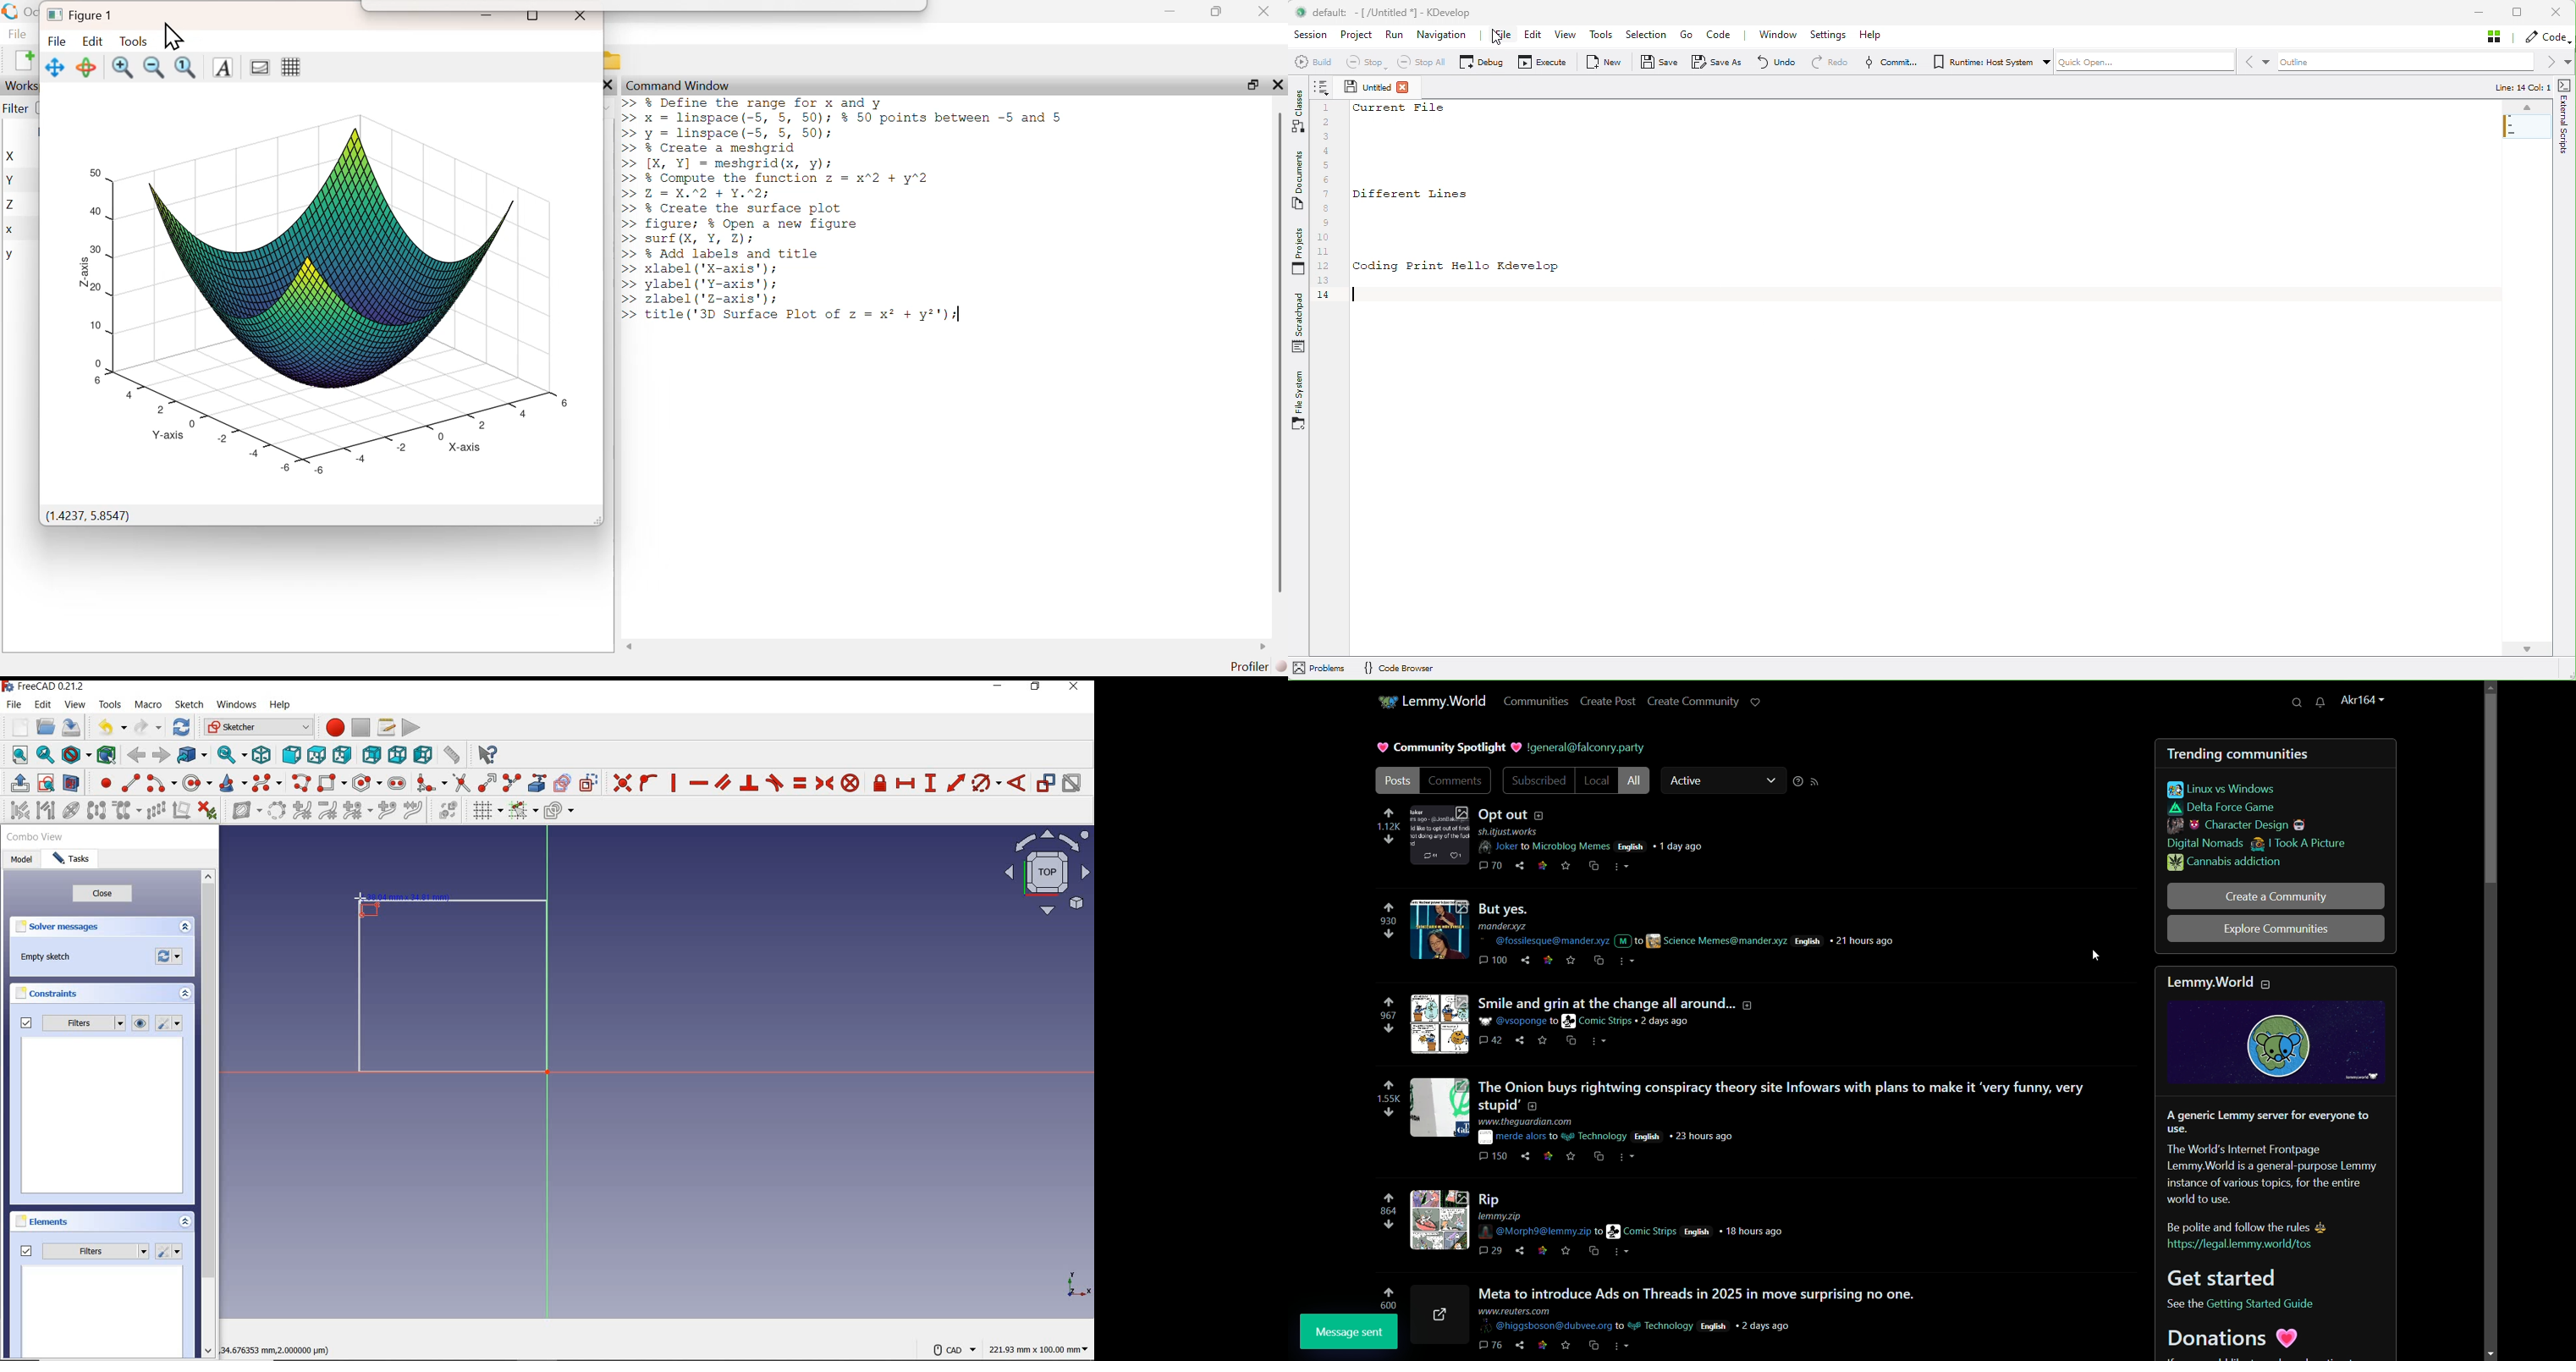 The height and width of the screenshot is (1372, 2576). I want to click on post-4, so click(1490, 1198).